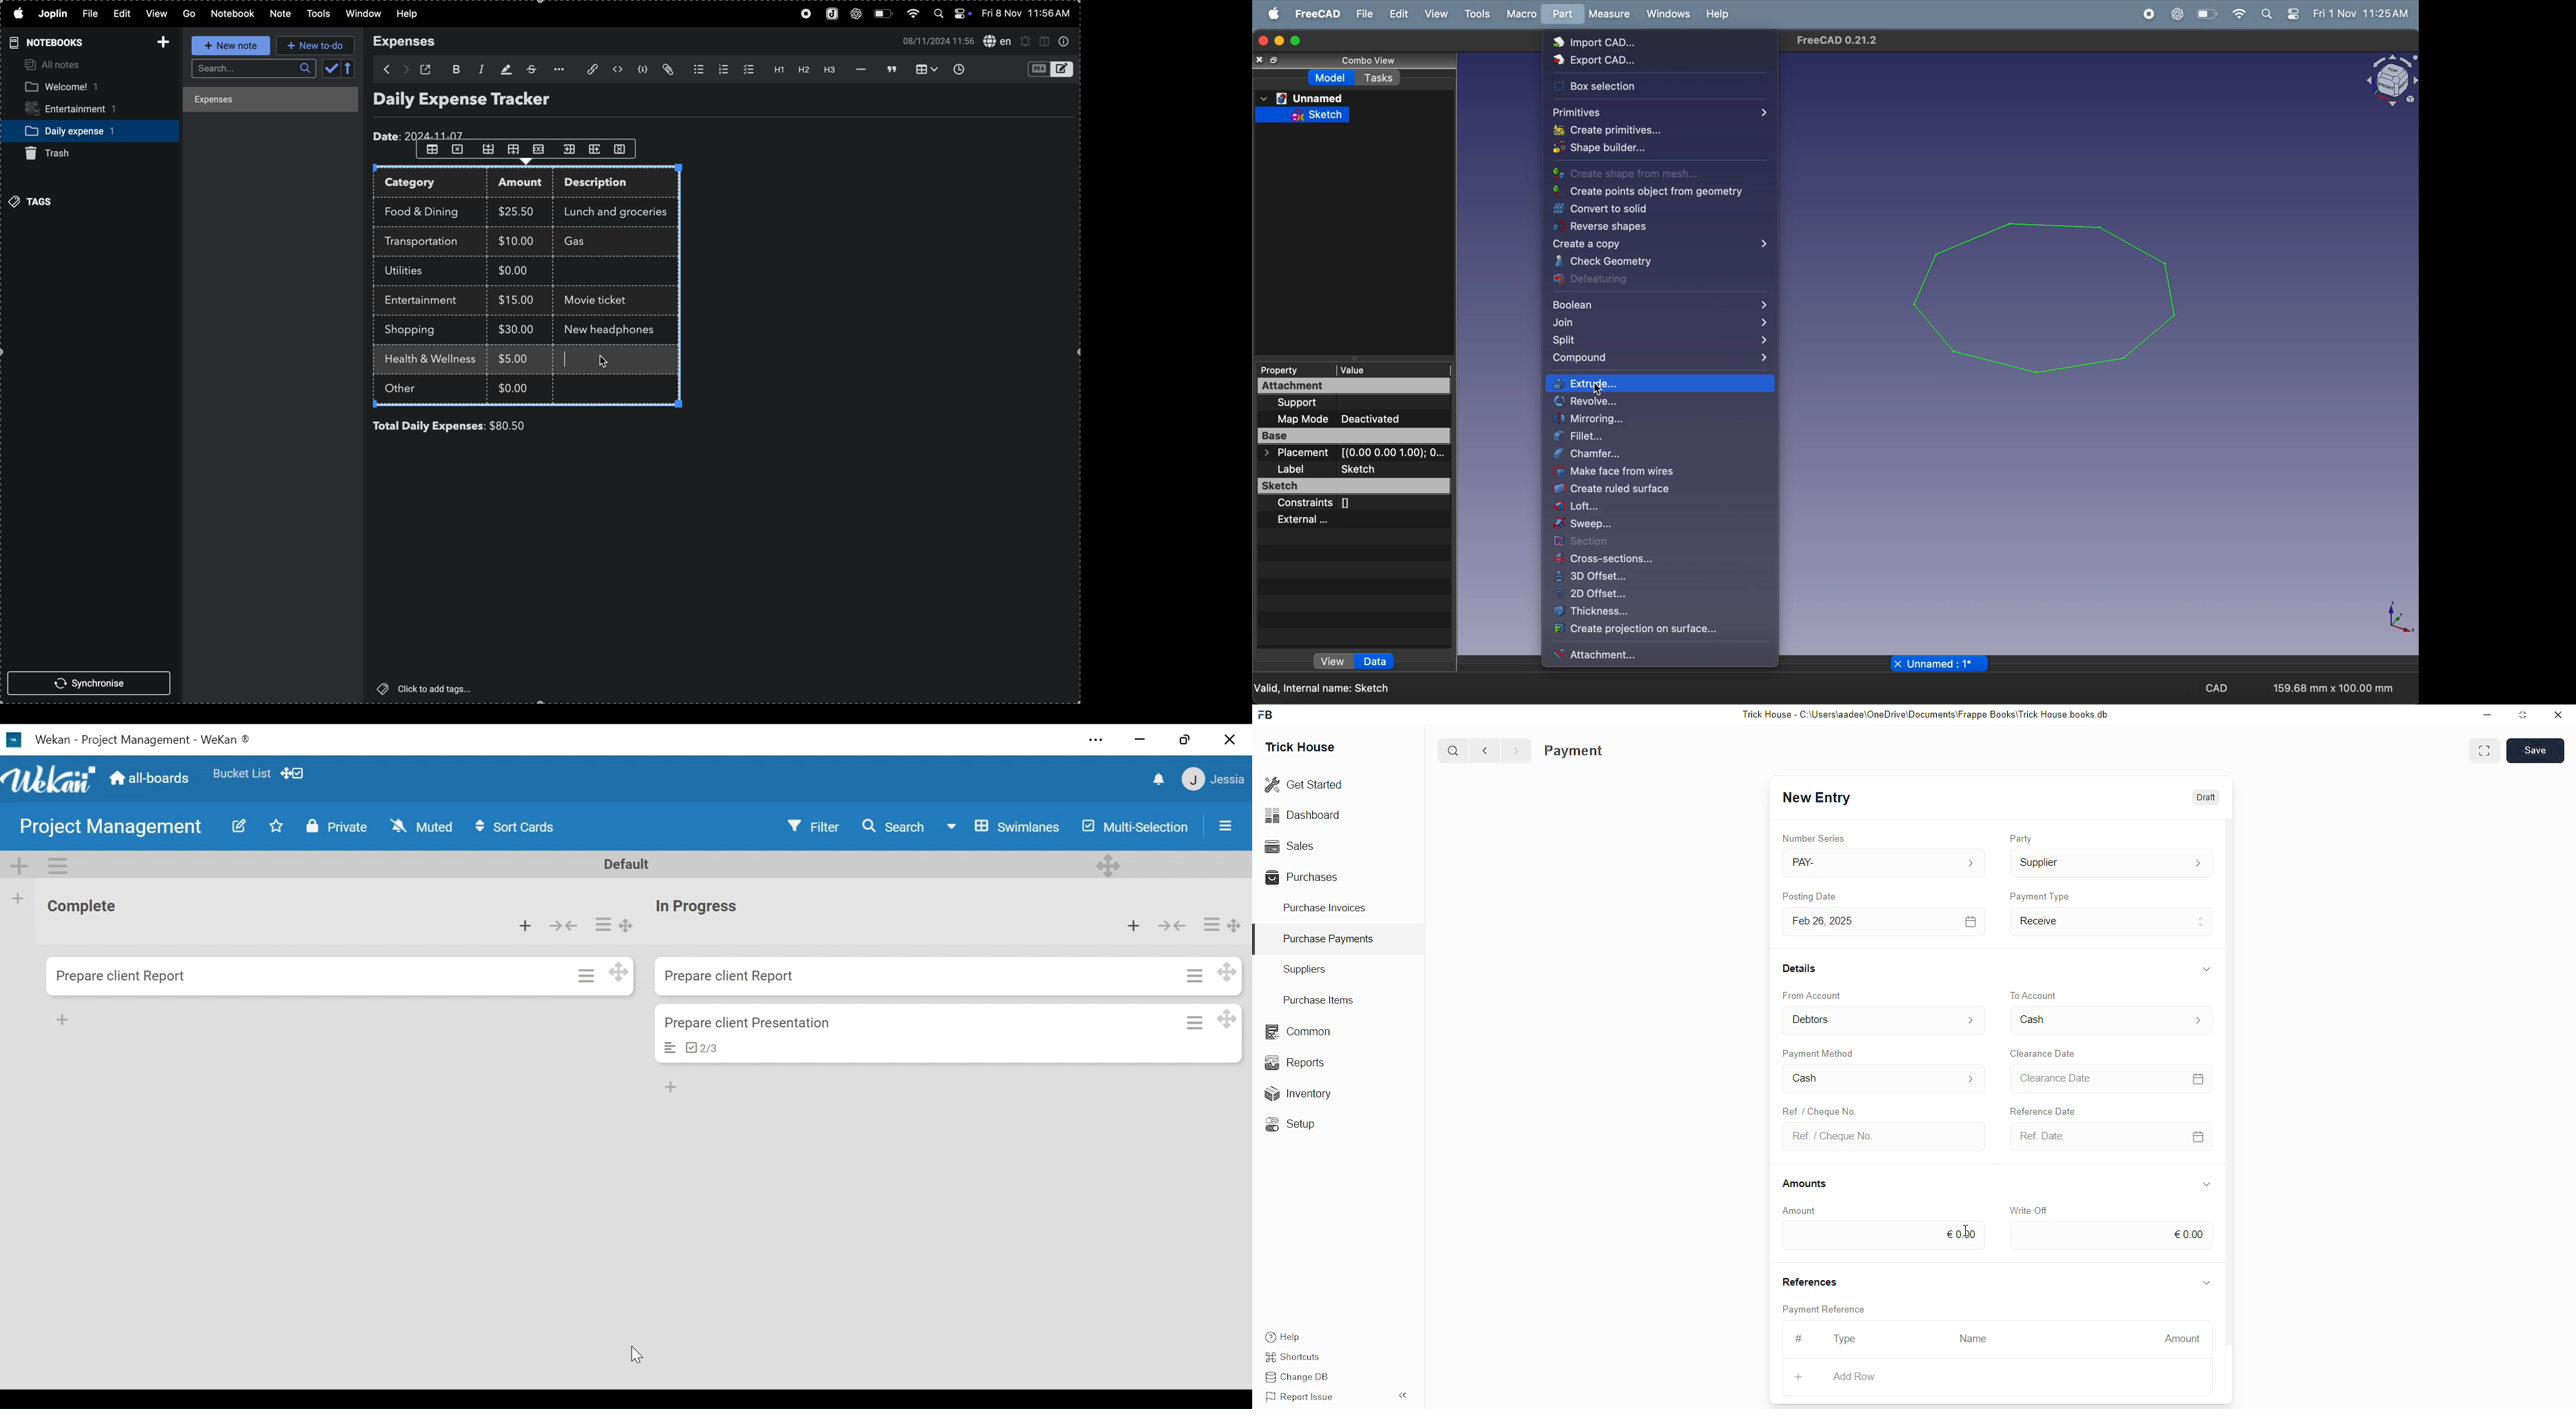  I want to click on delete coloumn, so click(625, 148).